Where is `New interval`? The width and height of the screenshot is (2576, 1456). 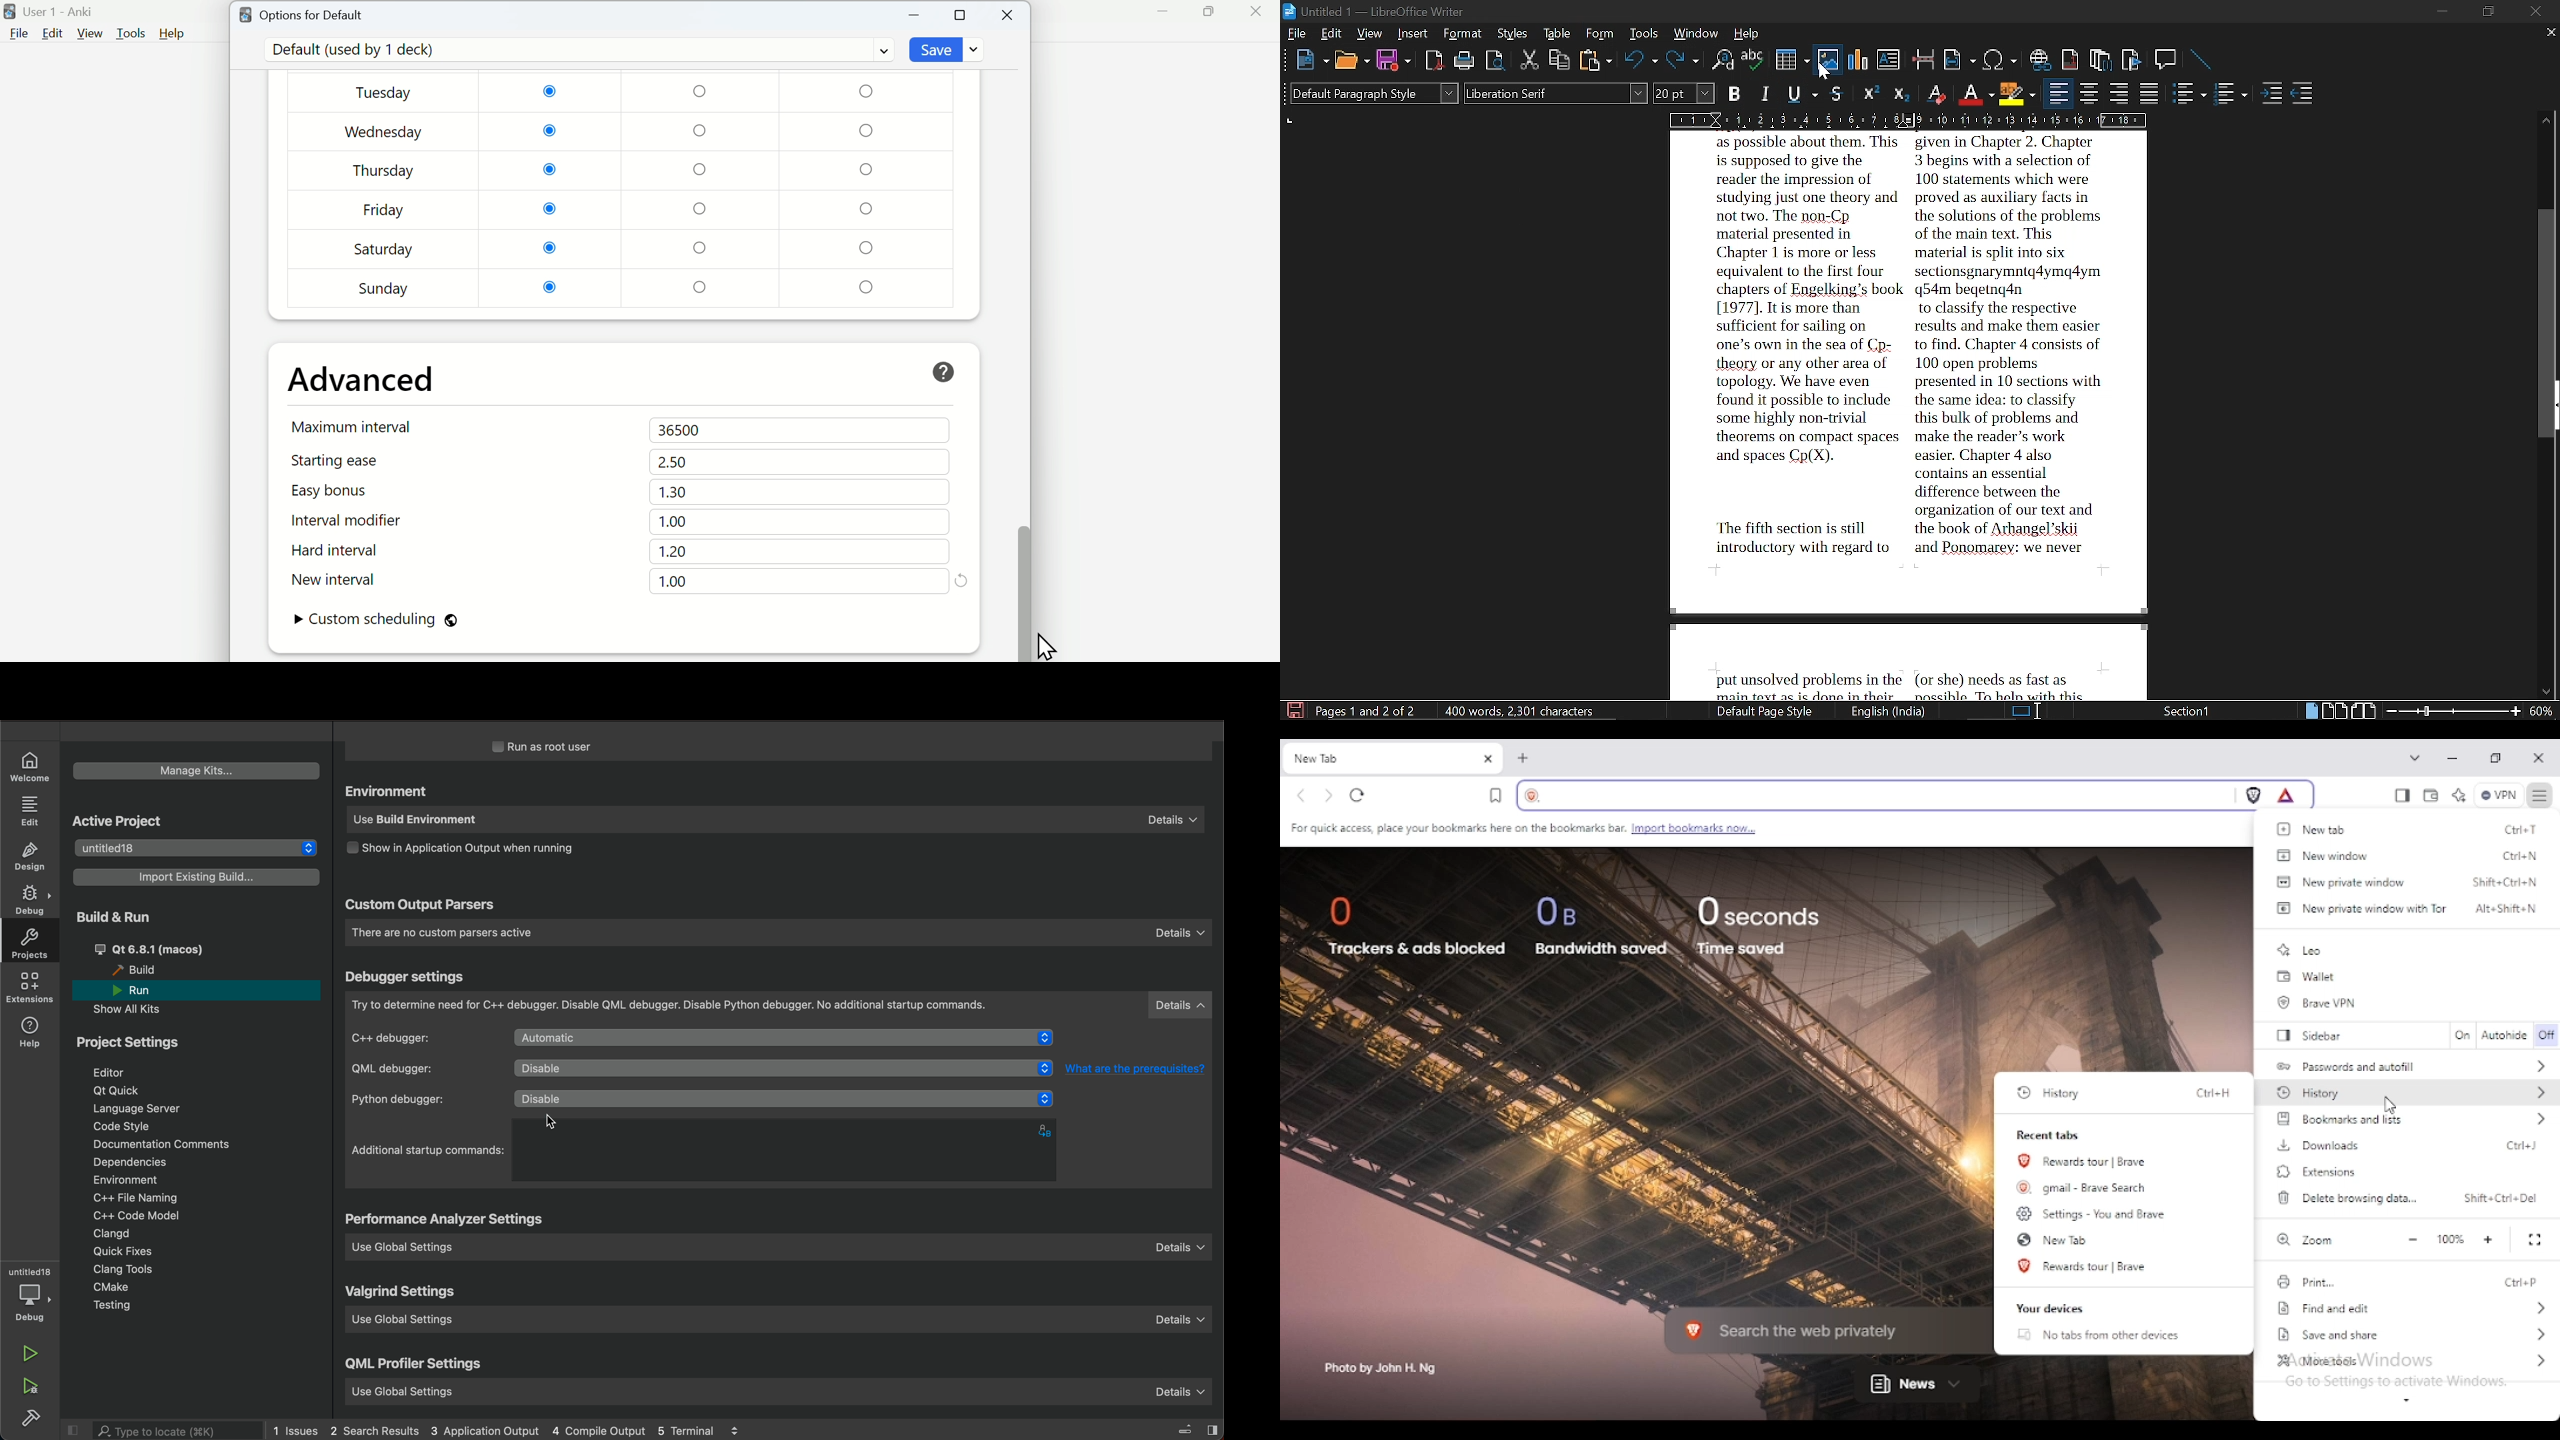
New interval is located at coordinates (352, 580).